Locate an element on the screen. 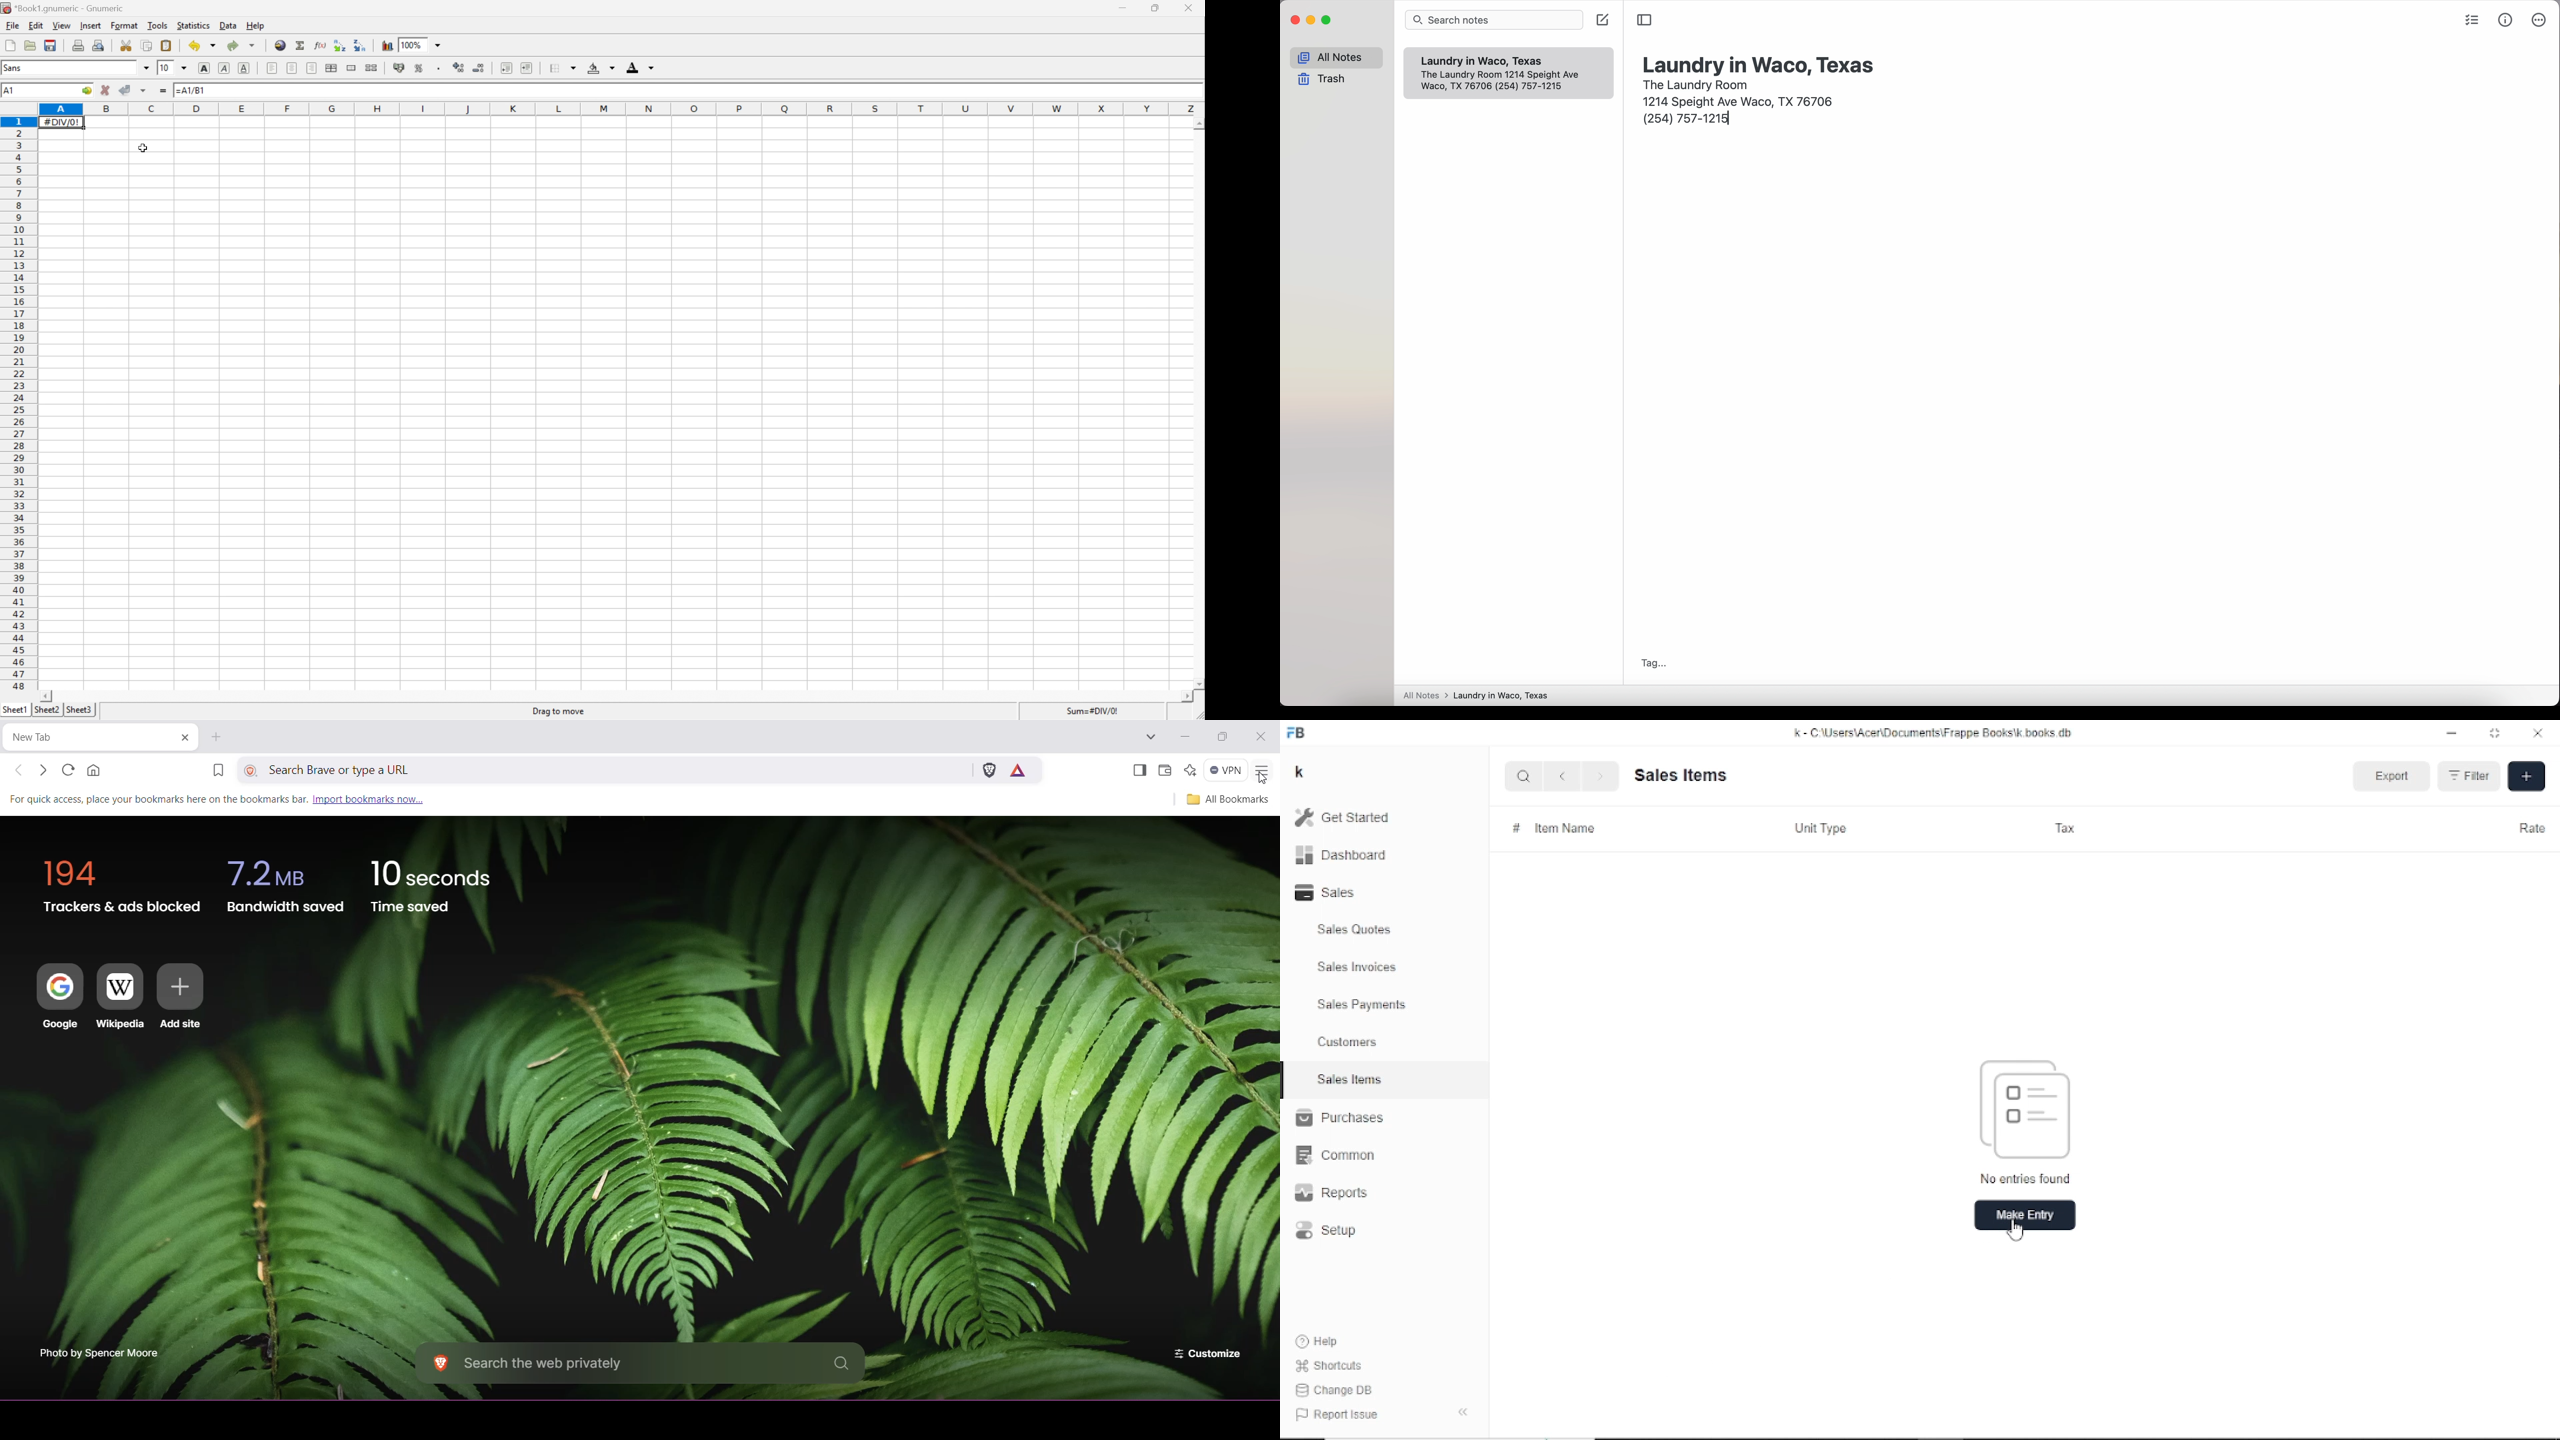 This screenshot has width=2576, height=1456. toggle sidebar is located at coordinates (1645, 20).